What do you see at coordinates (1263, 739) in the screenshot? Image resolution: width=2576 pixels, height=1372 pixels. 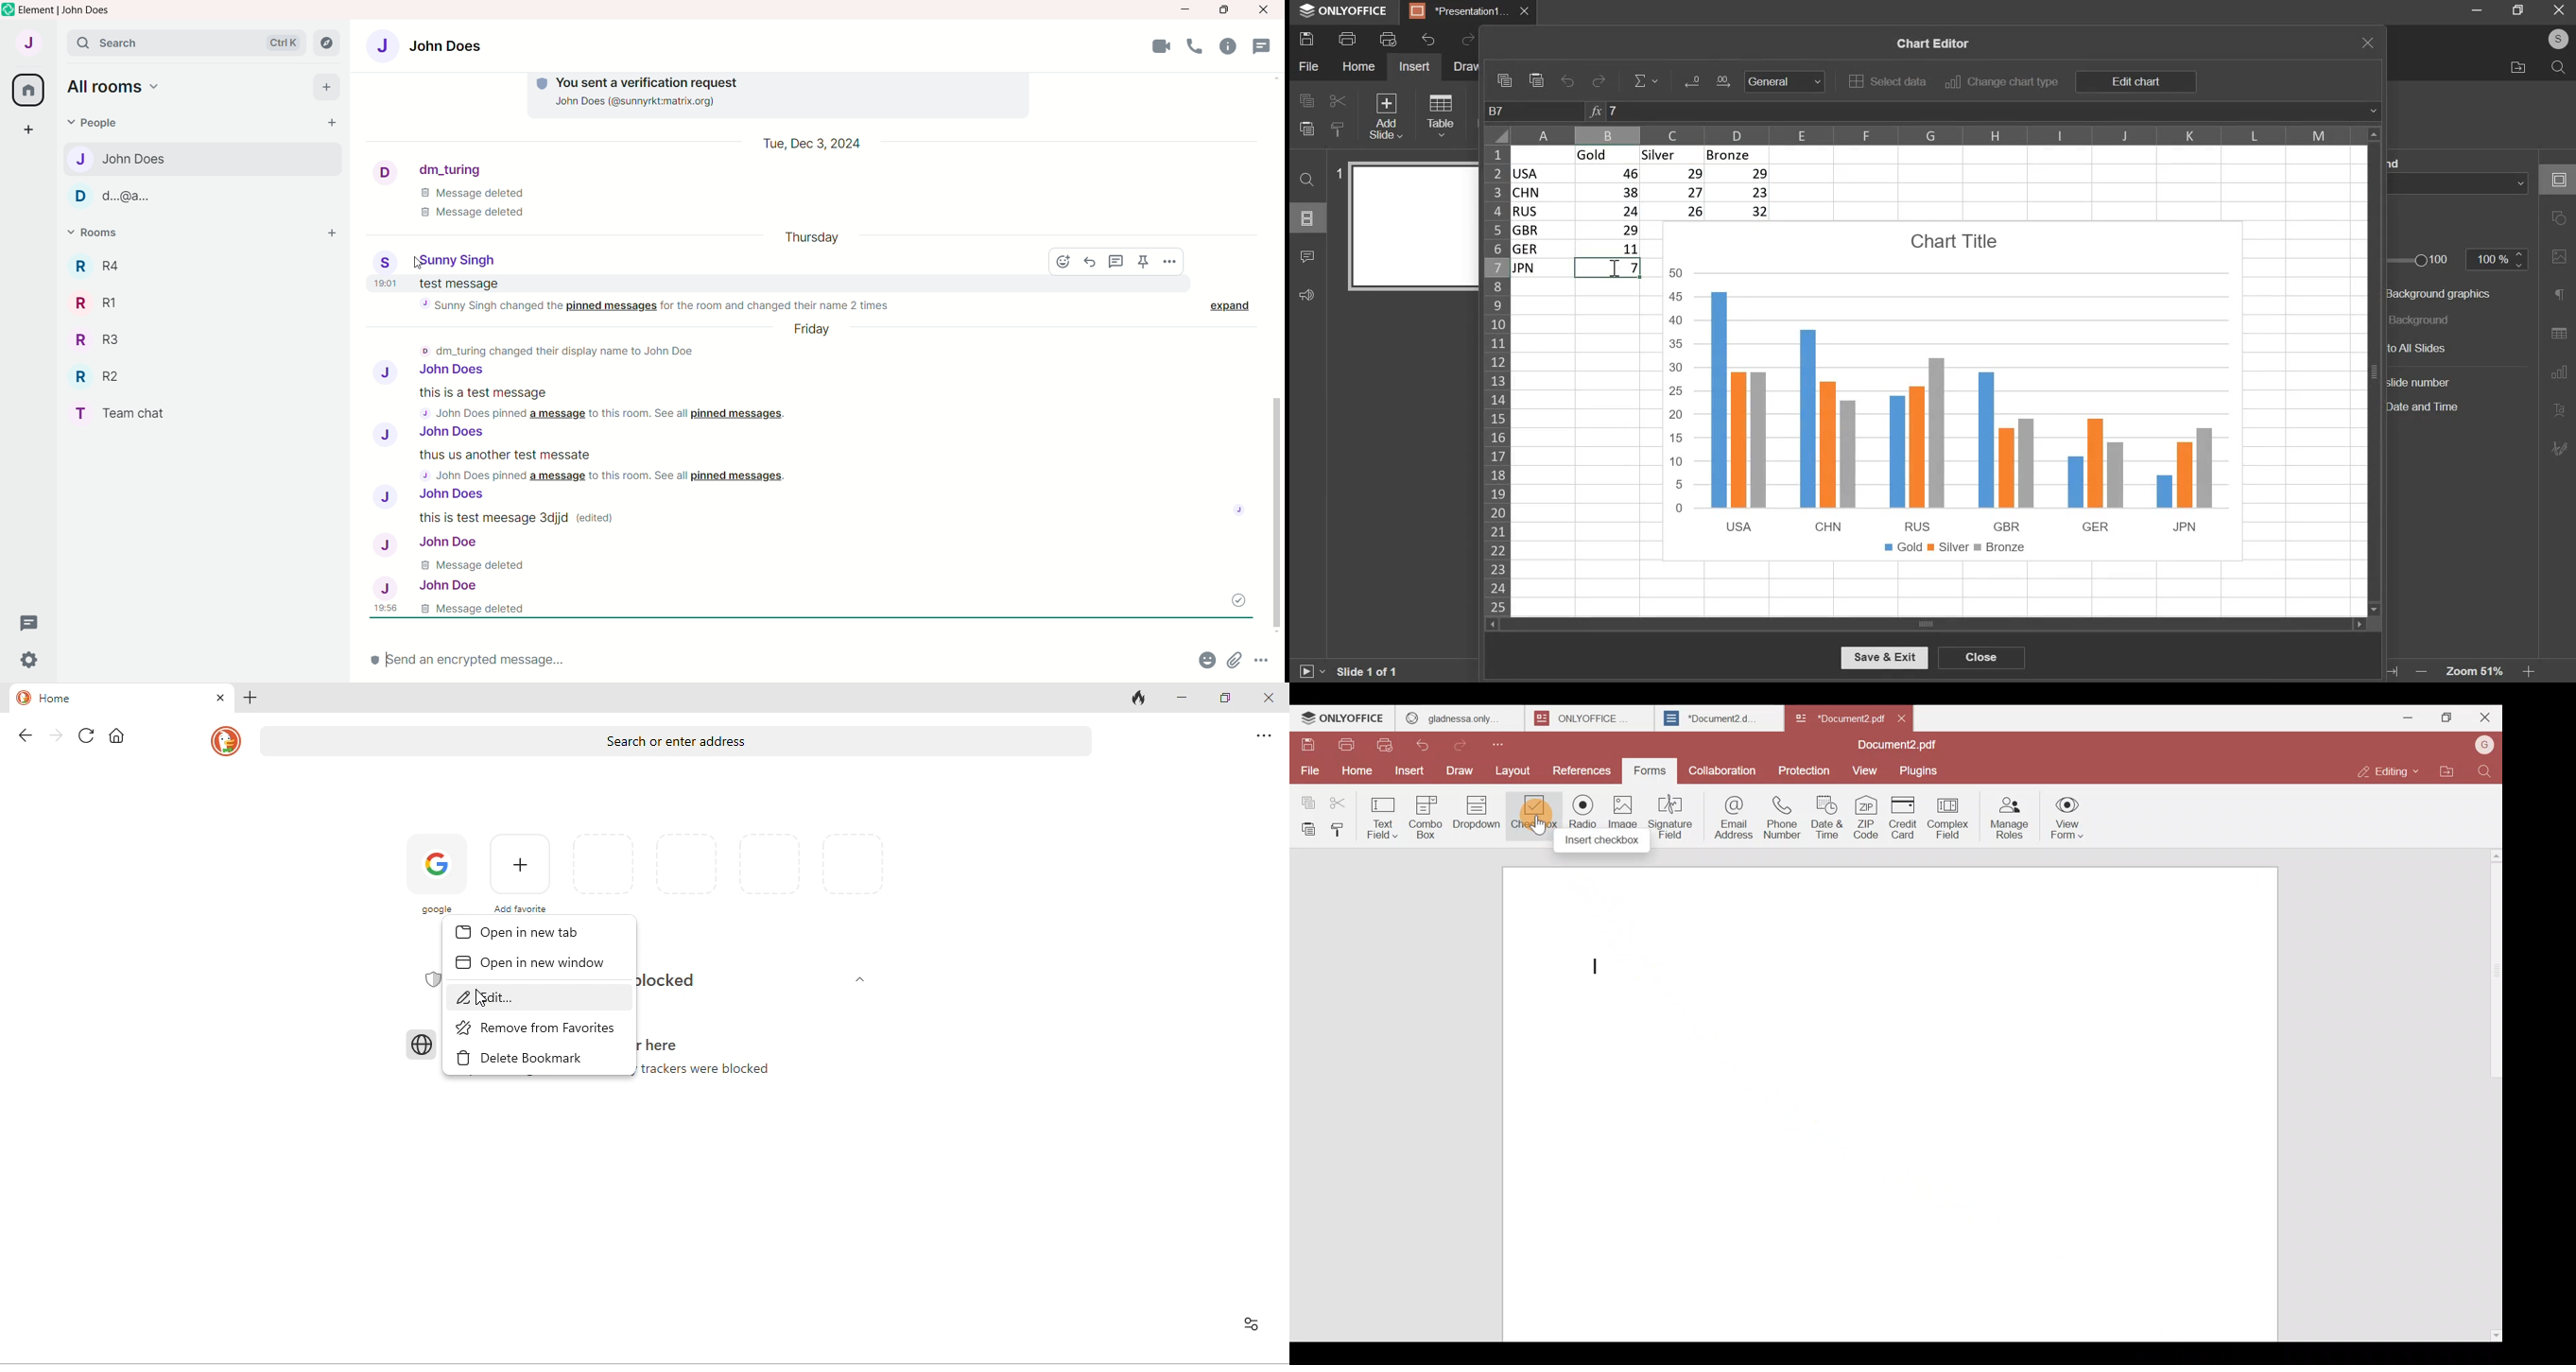 I see `option` at bounding box center [1263, 739].